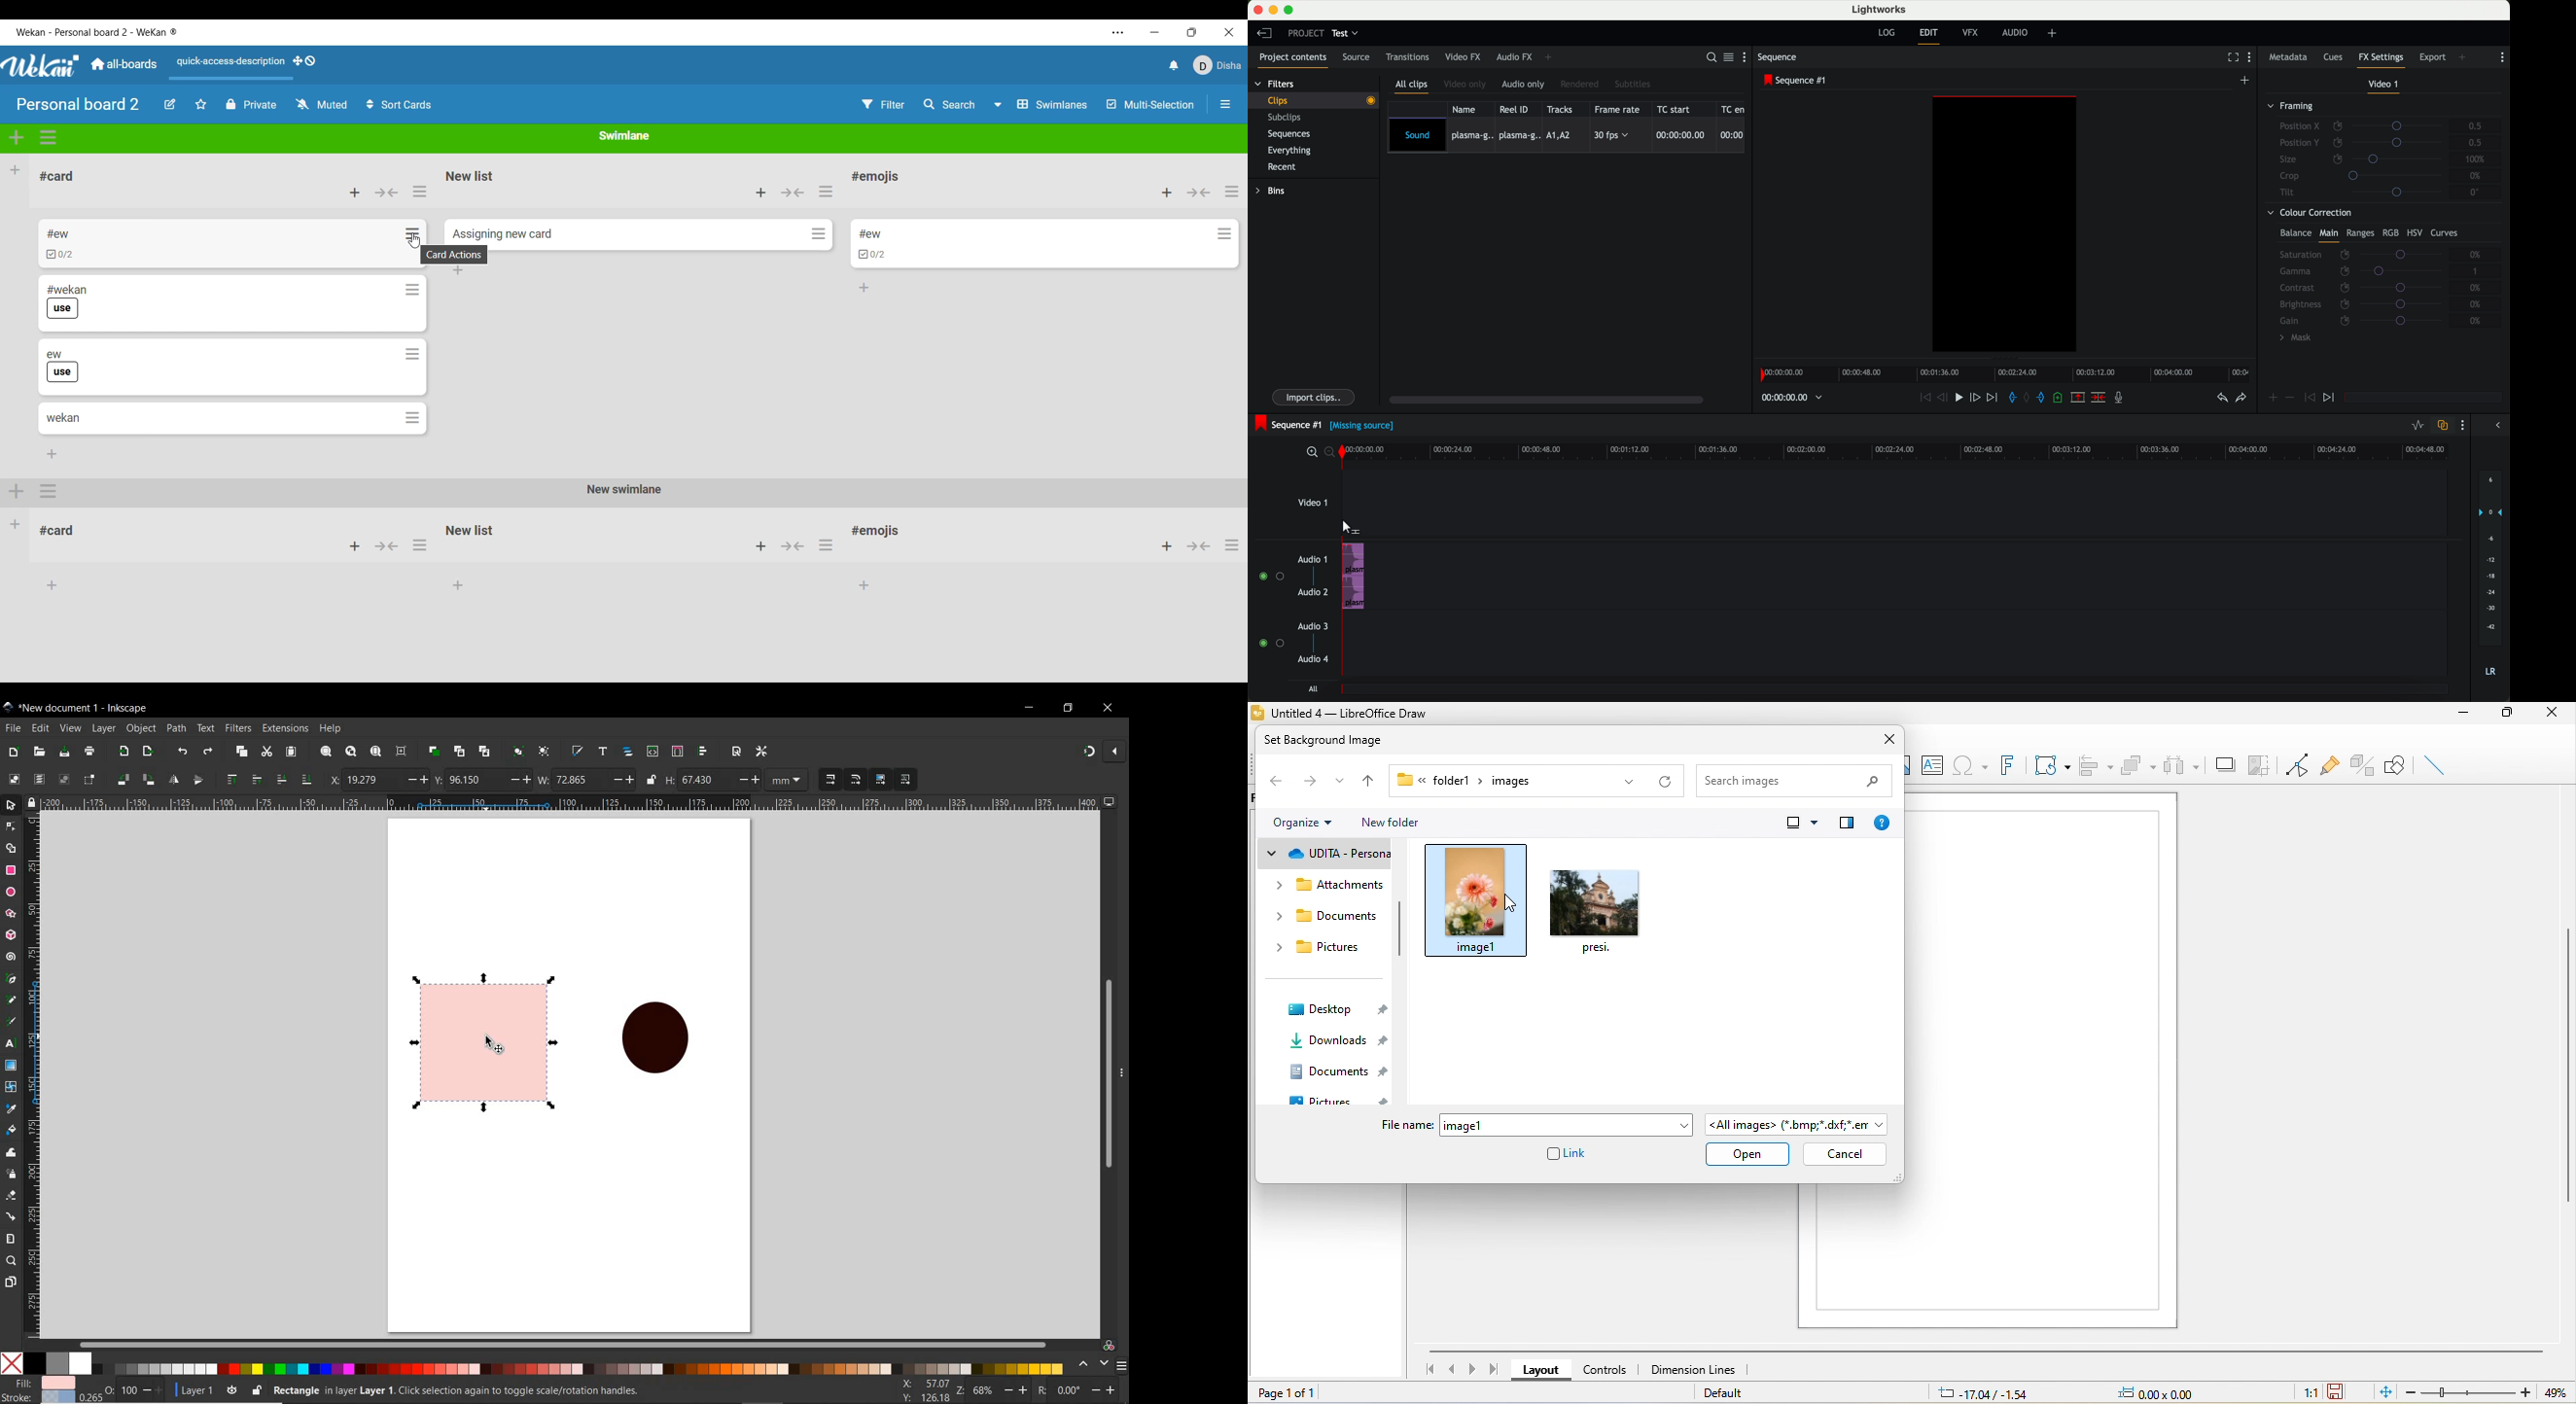 This screenshot has width=2576, height=1428. I want to click on timer, so click(1791, 398).